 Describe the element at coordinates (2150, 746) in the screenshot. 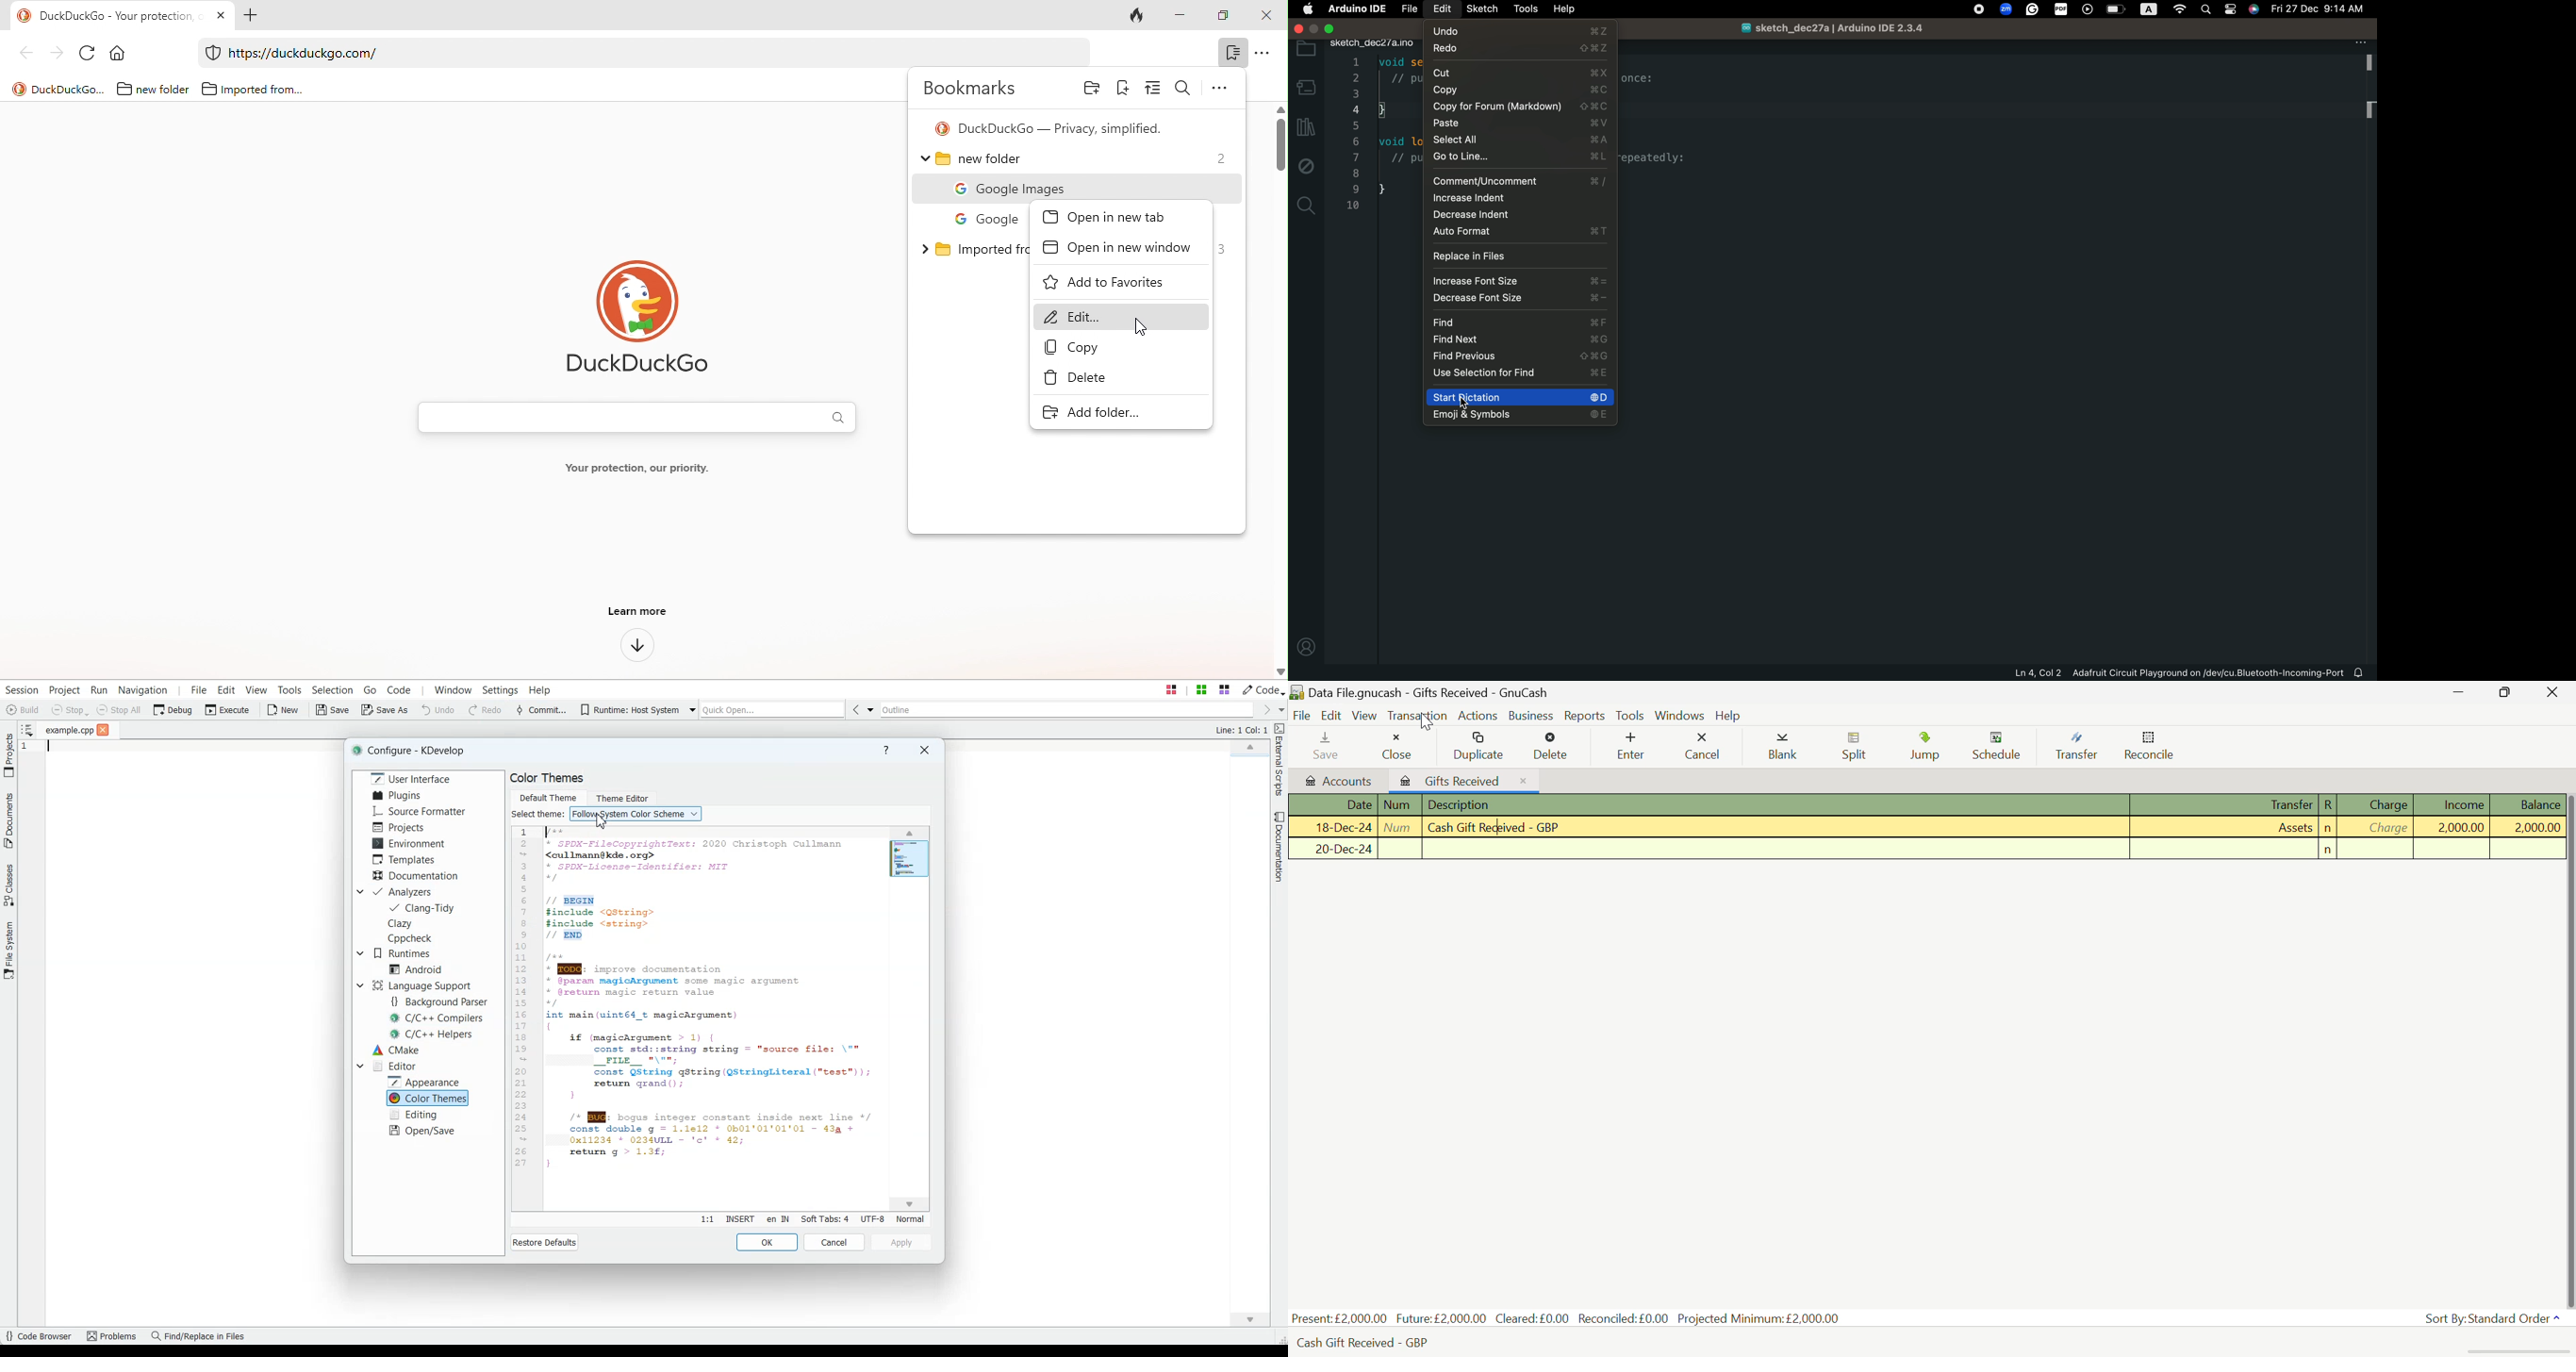

I see `Reconcile` at that location.